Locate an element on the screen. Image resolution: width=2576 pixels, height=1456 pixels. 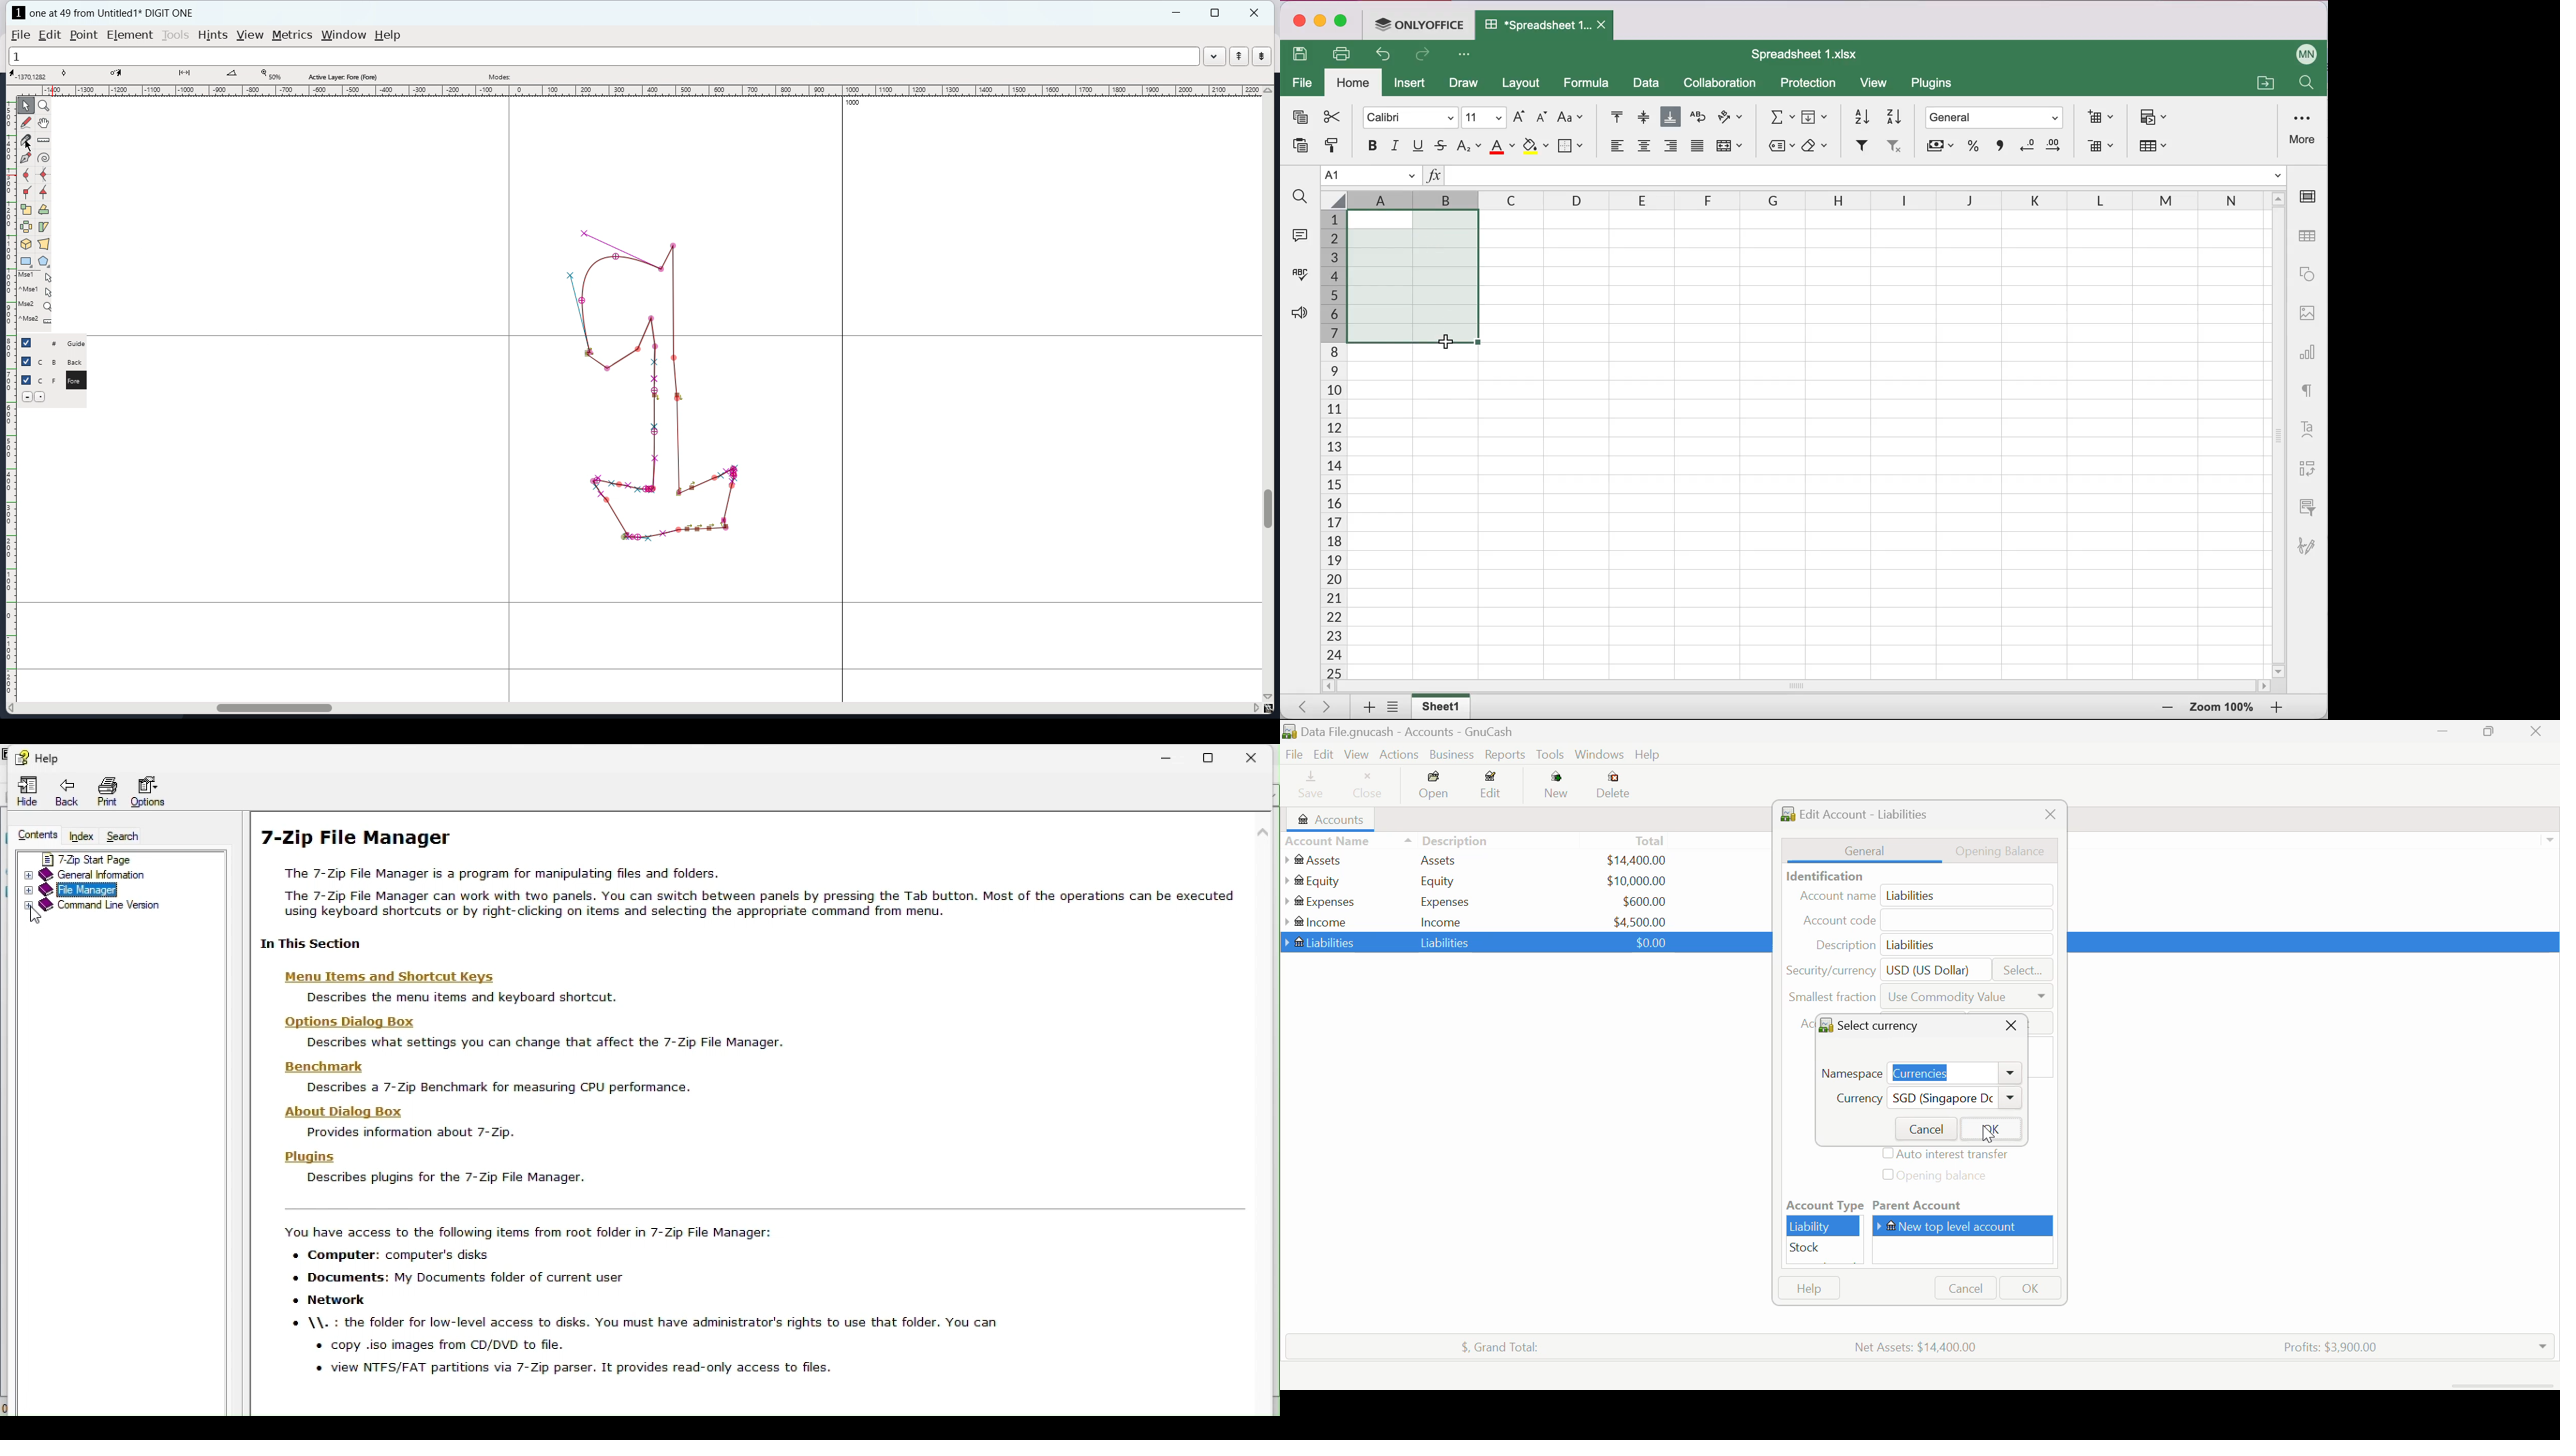
Spreadsheet 1.xIsx is located at coordinates (1811, 54).